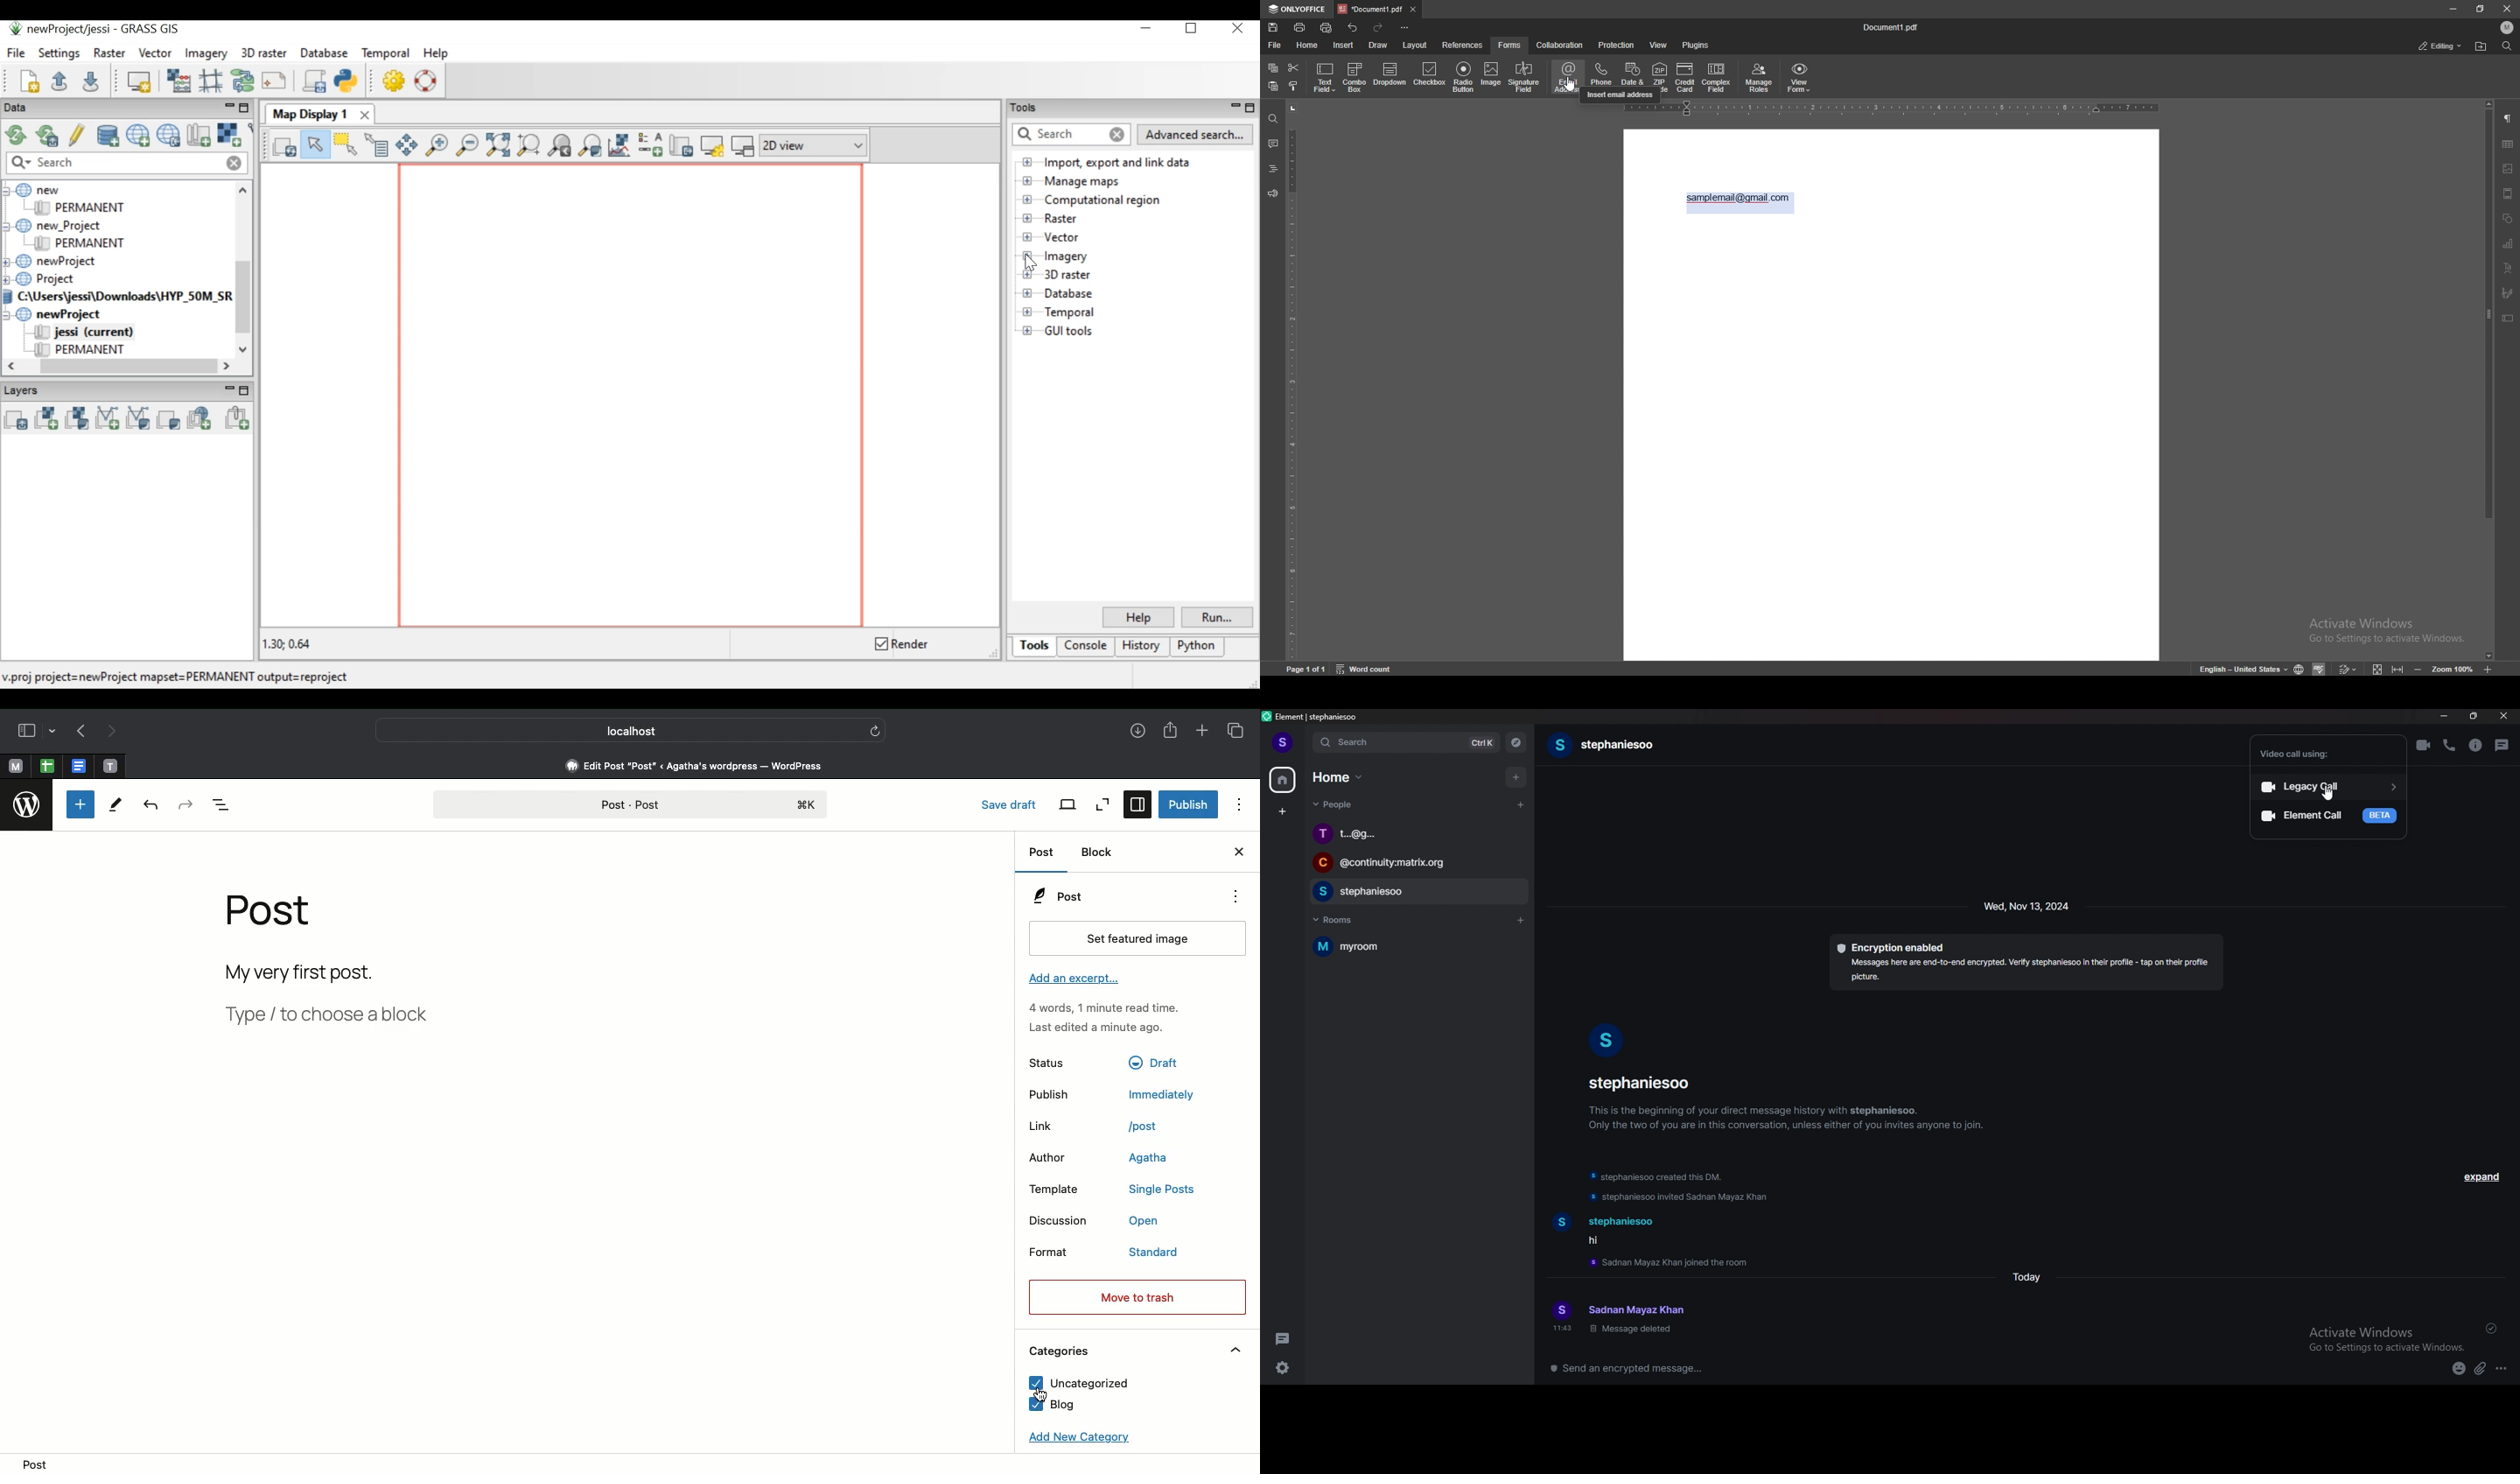 The image size is (2520, 1484). What do you see at coordinates (80, 804) in the screenshot?
I see `Toggle block inserter` at bounding box center [80, 804].